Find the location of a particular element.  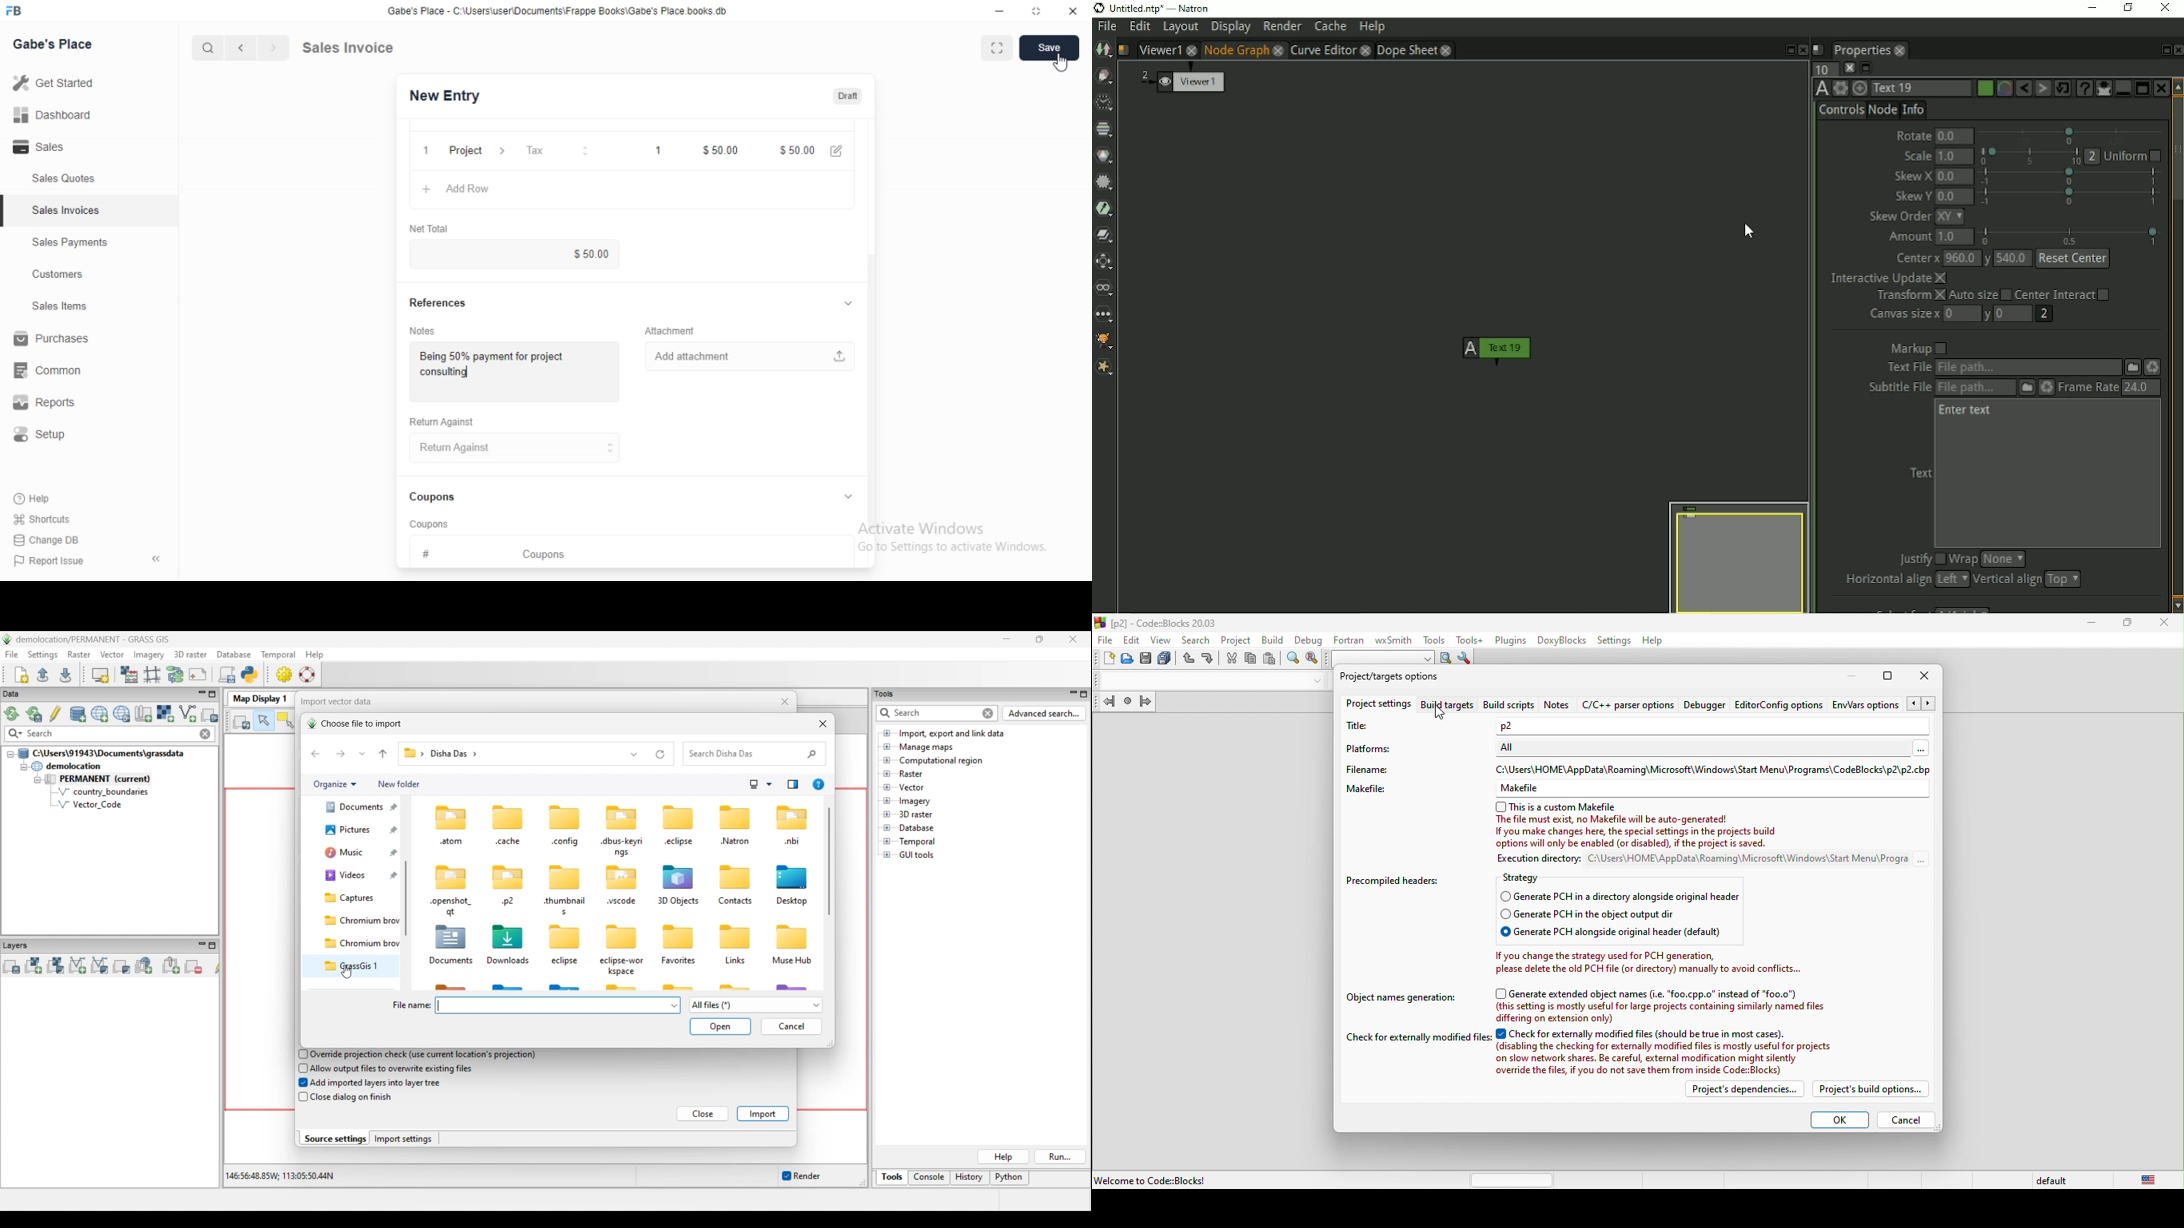

$100.00 is located at coordinates (793, 149).